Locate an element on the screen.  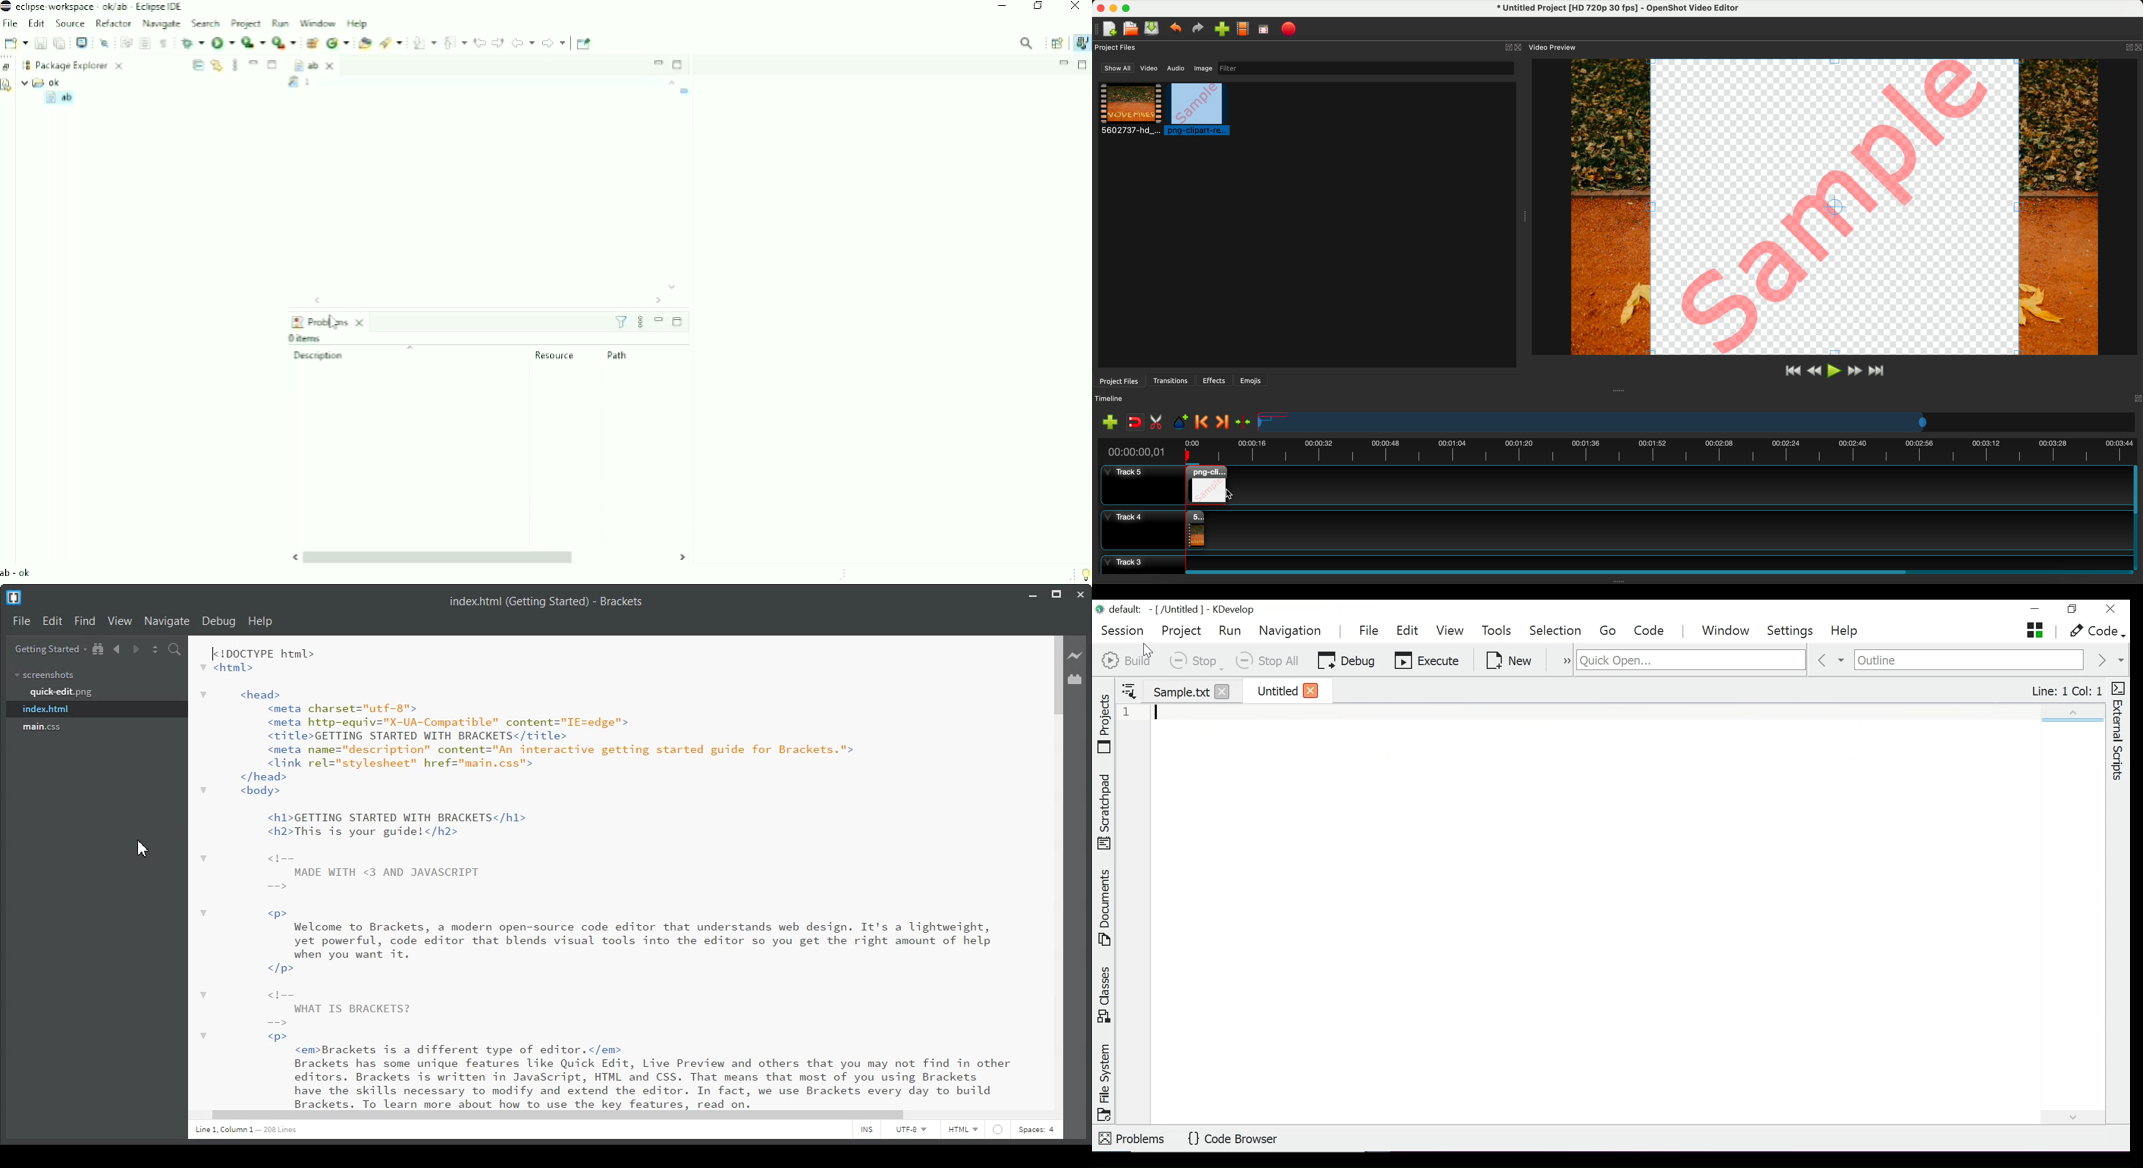
Find in Files is located at coordinates (176, 649).